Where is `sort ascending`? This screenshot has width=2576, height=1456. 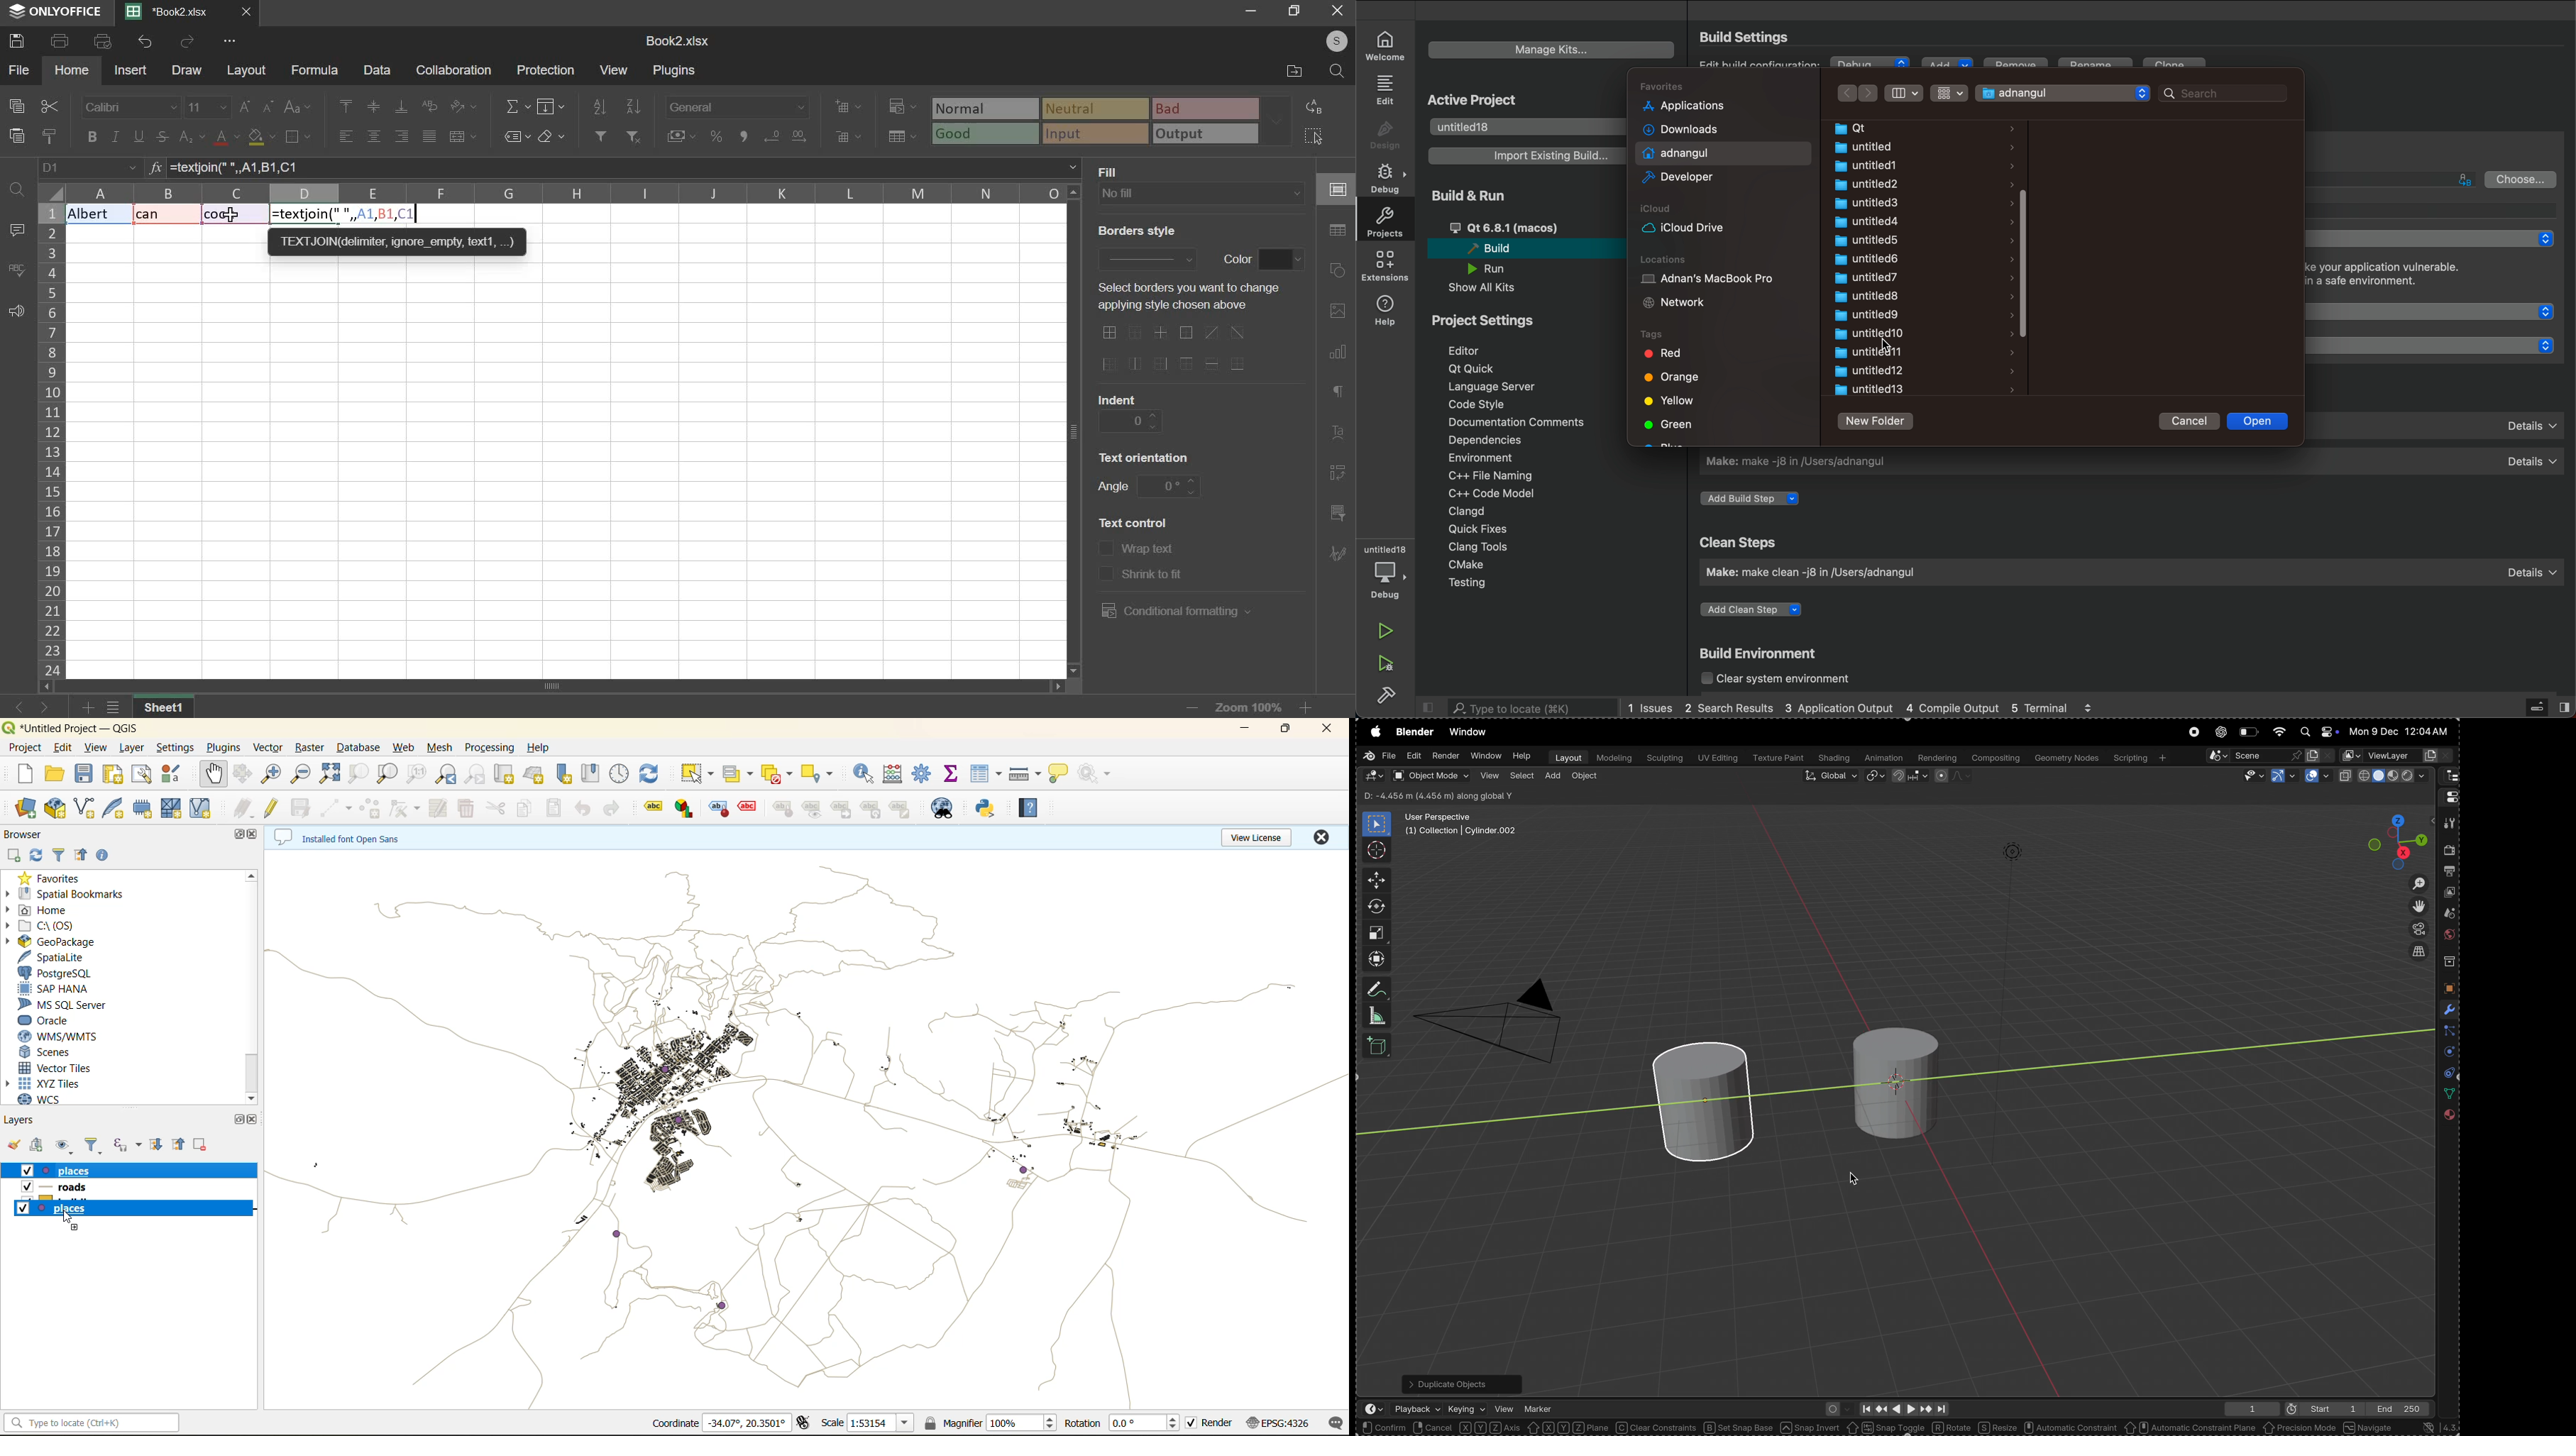 sort ascending is located at coordinates (600, 104).